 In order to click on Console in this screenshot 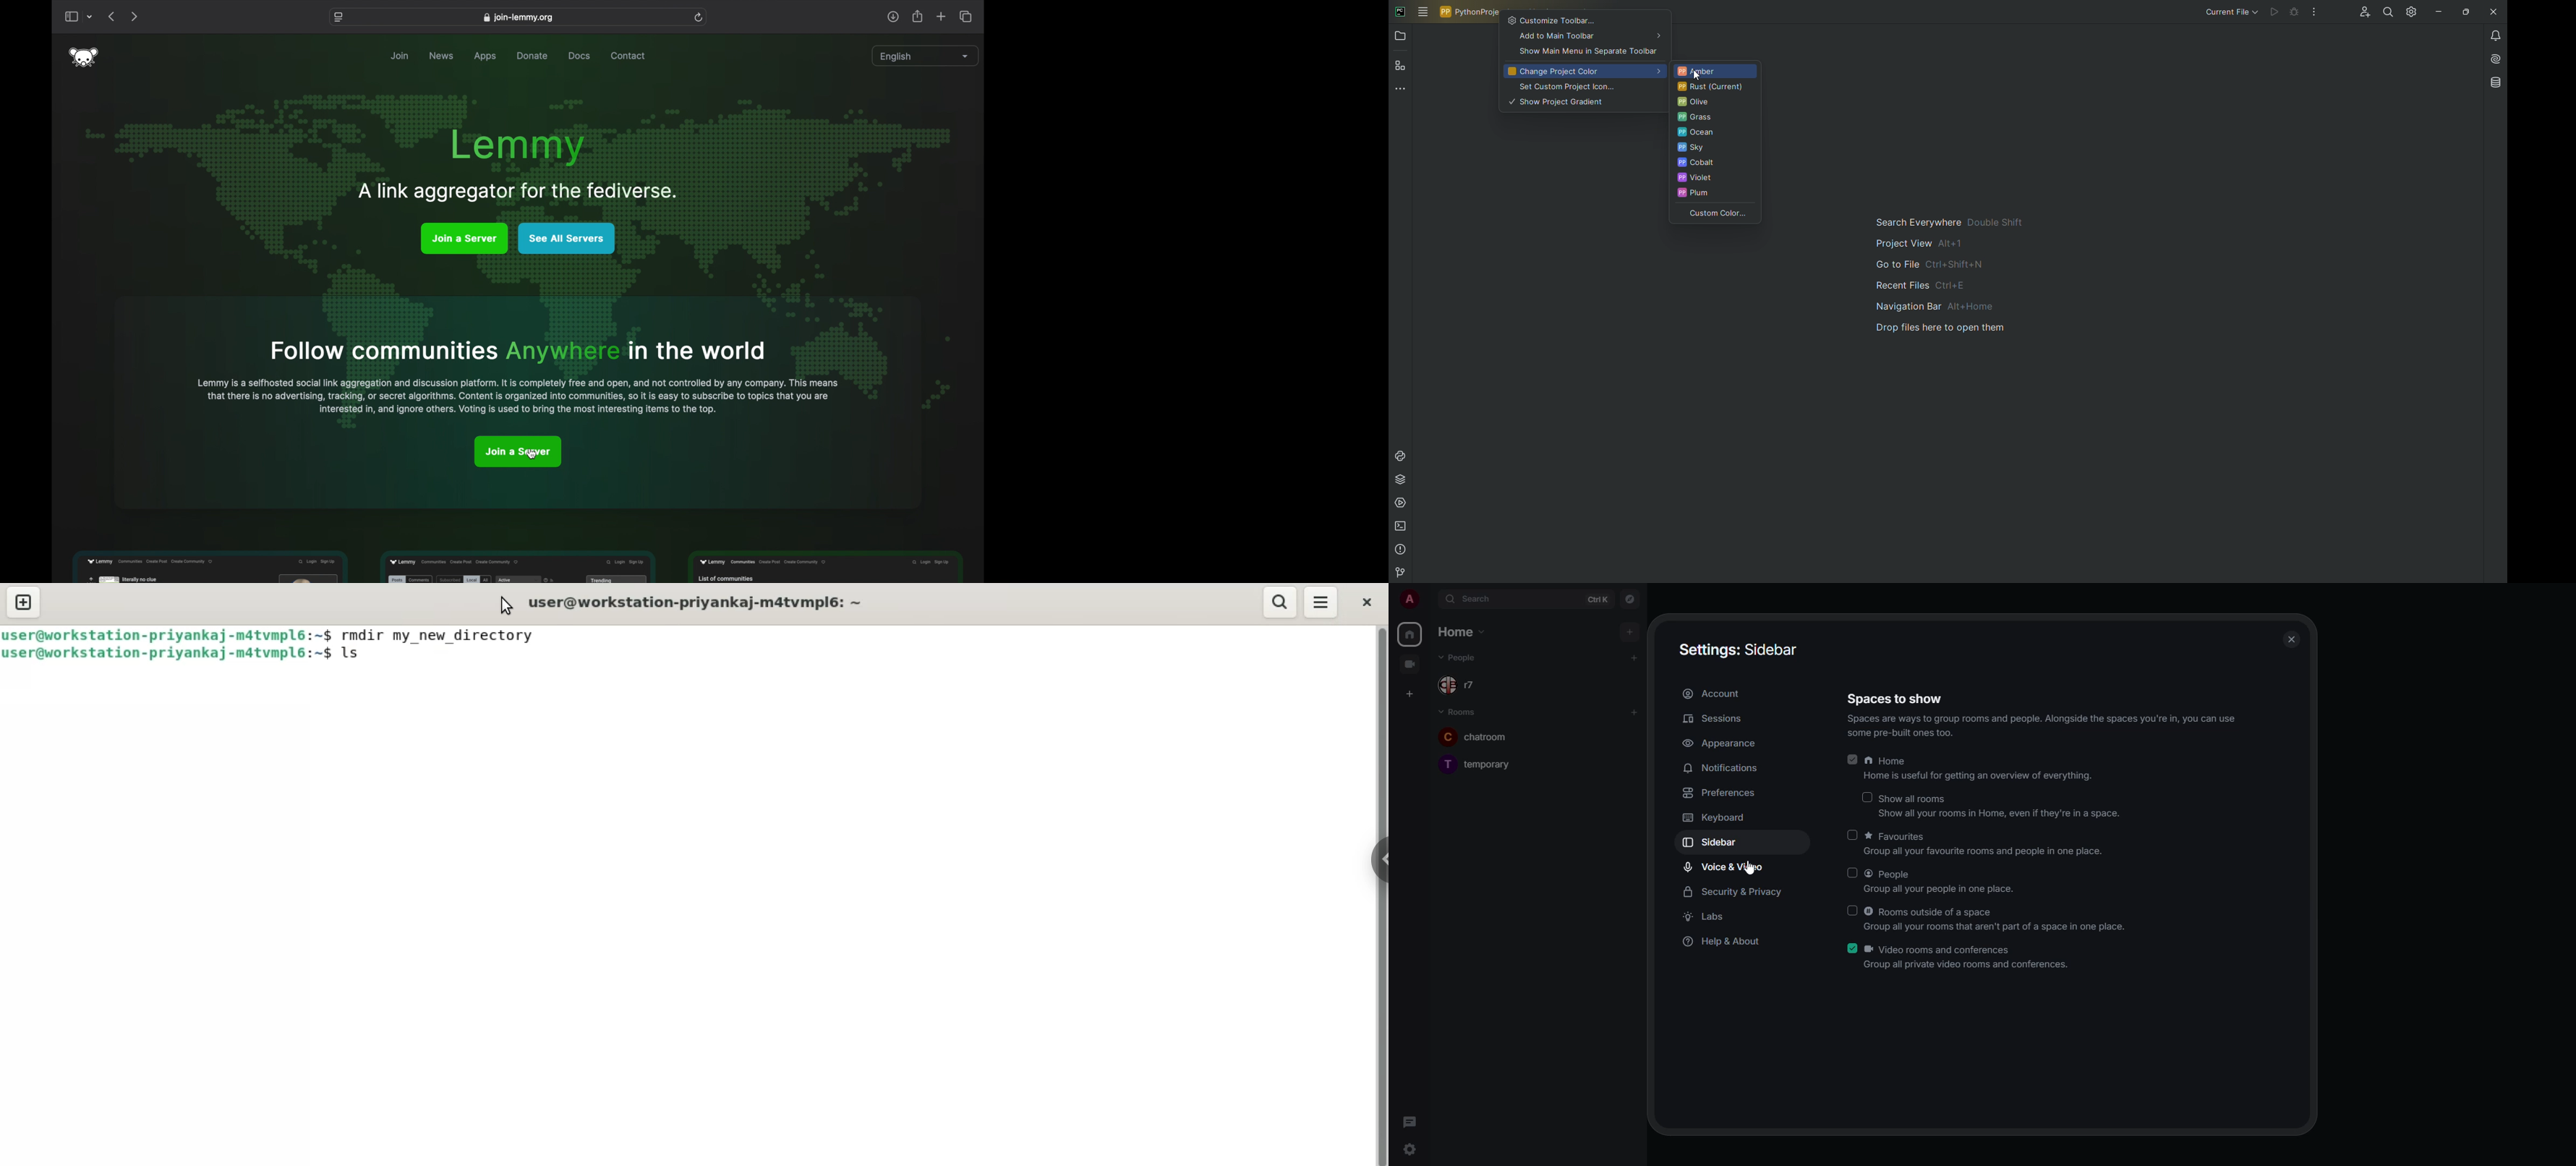, I will do `click(1403, 455)`.